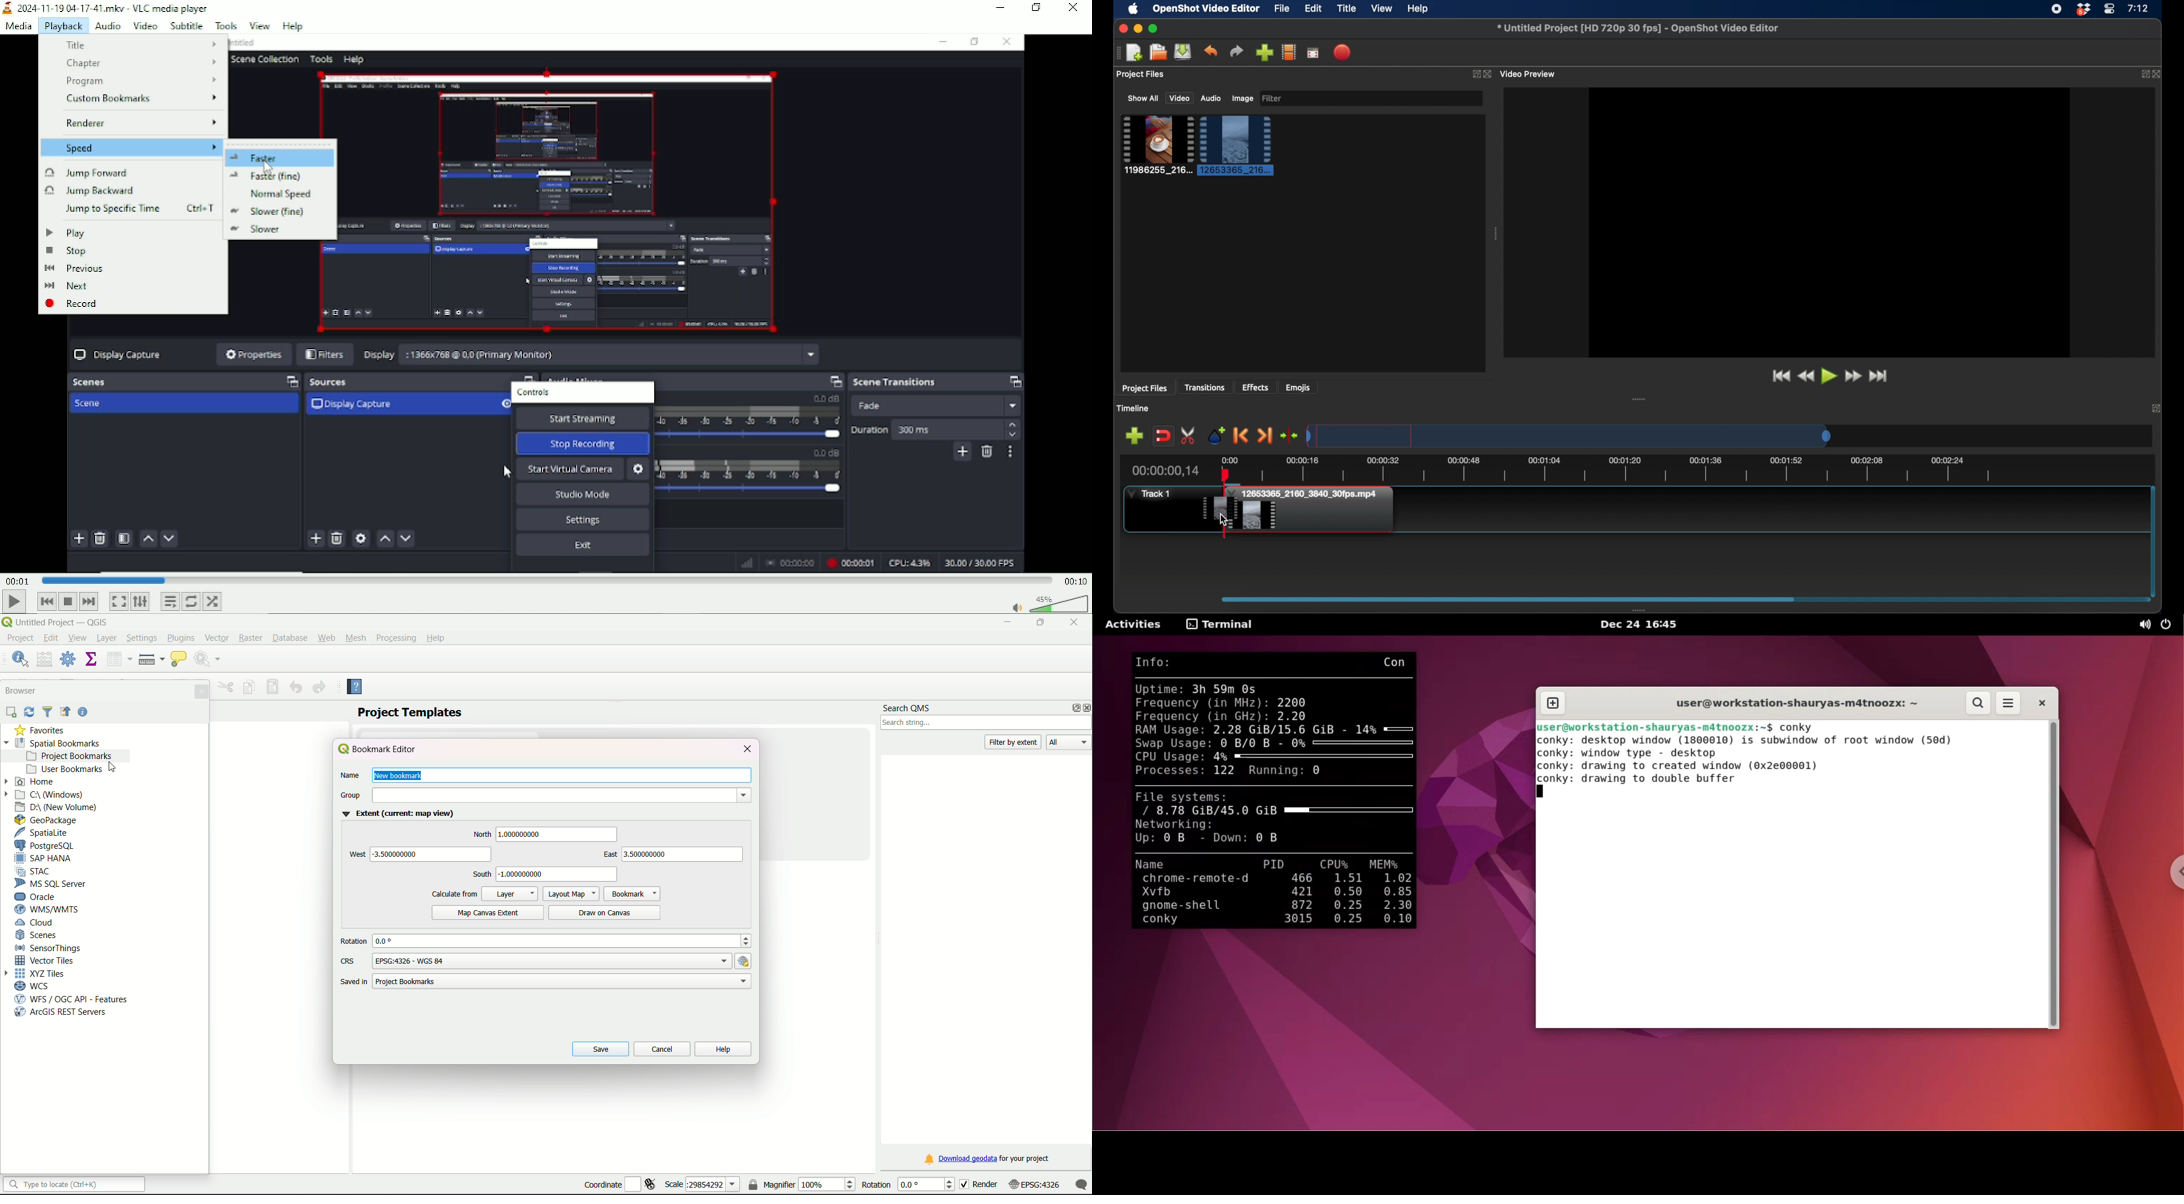  Describe the element at coordinates (127, 171) in the screenshot. I see `Jump forward` at that location.